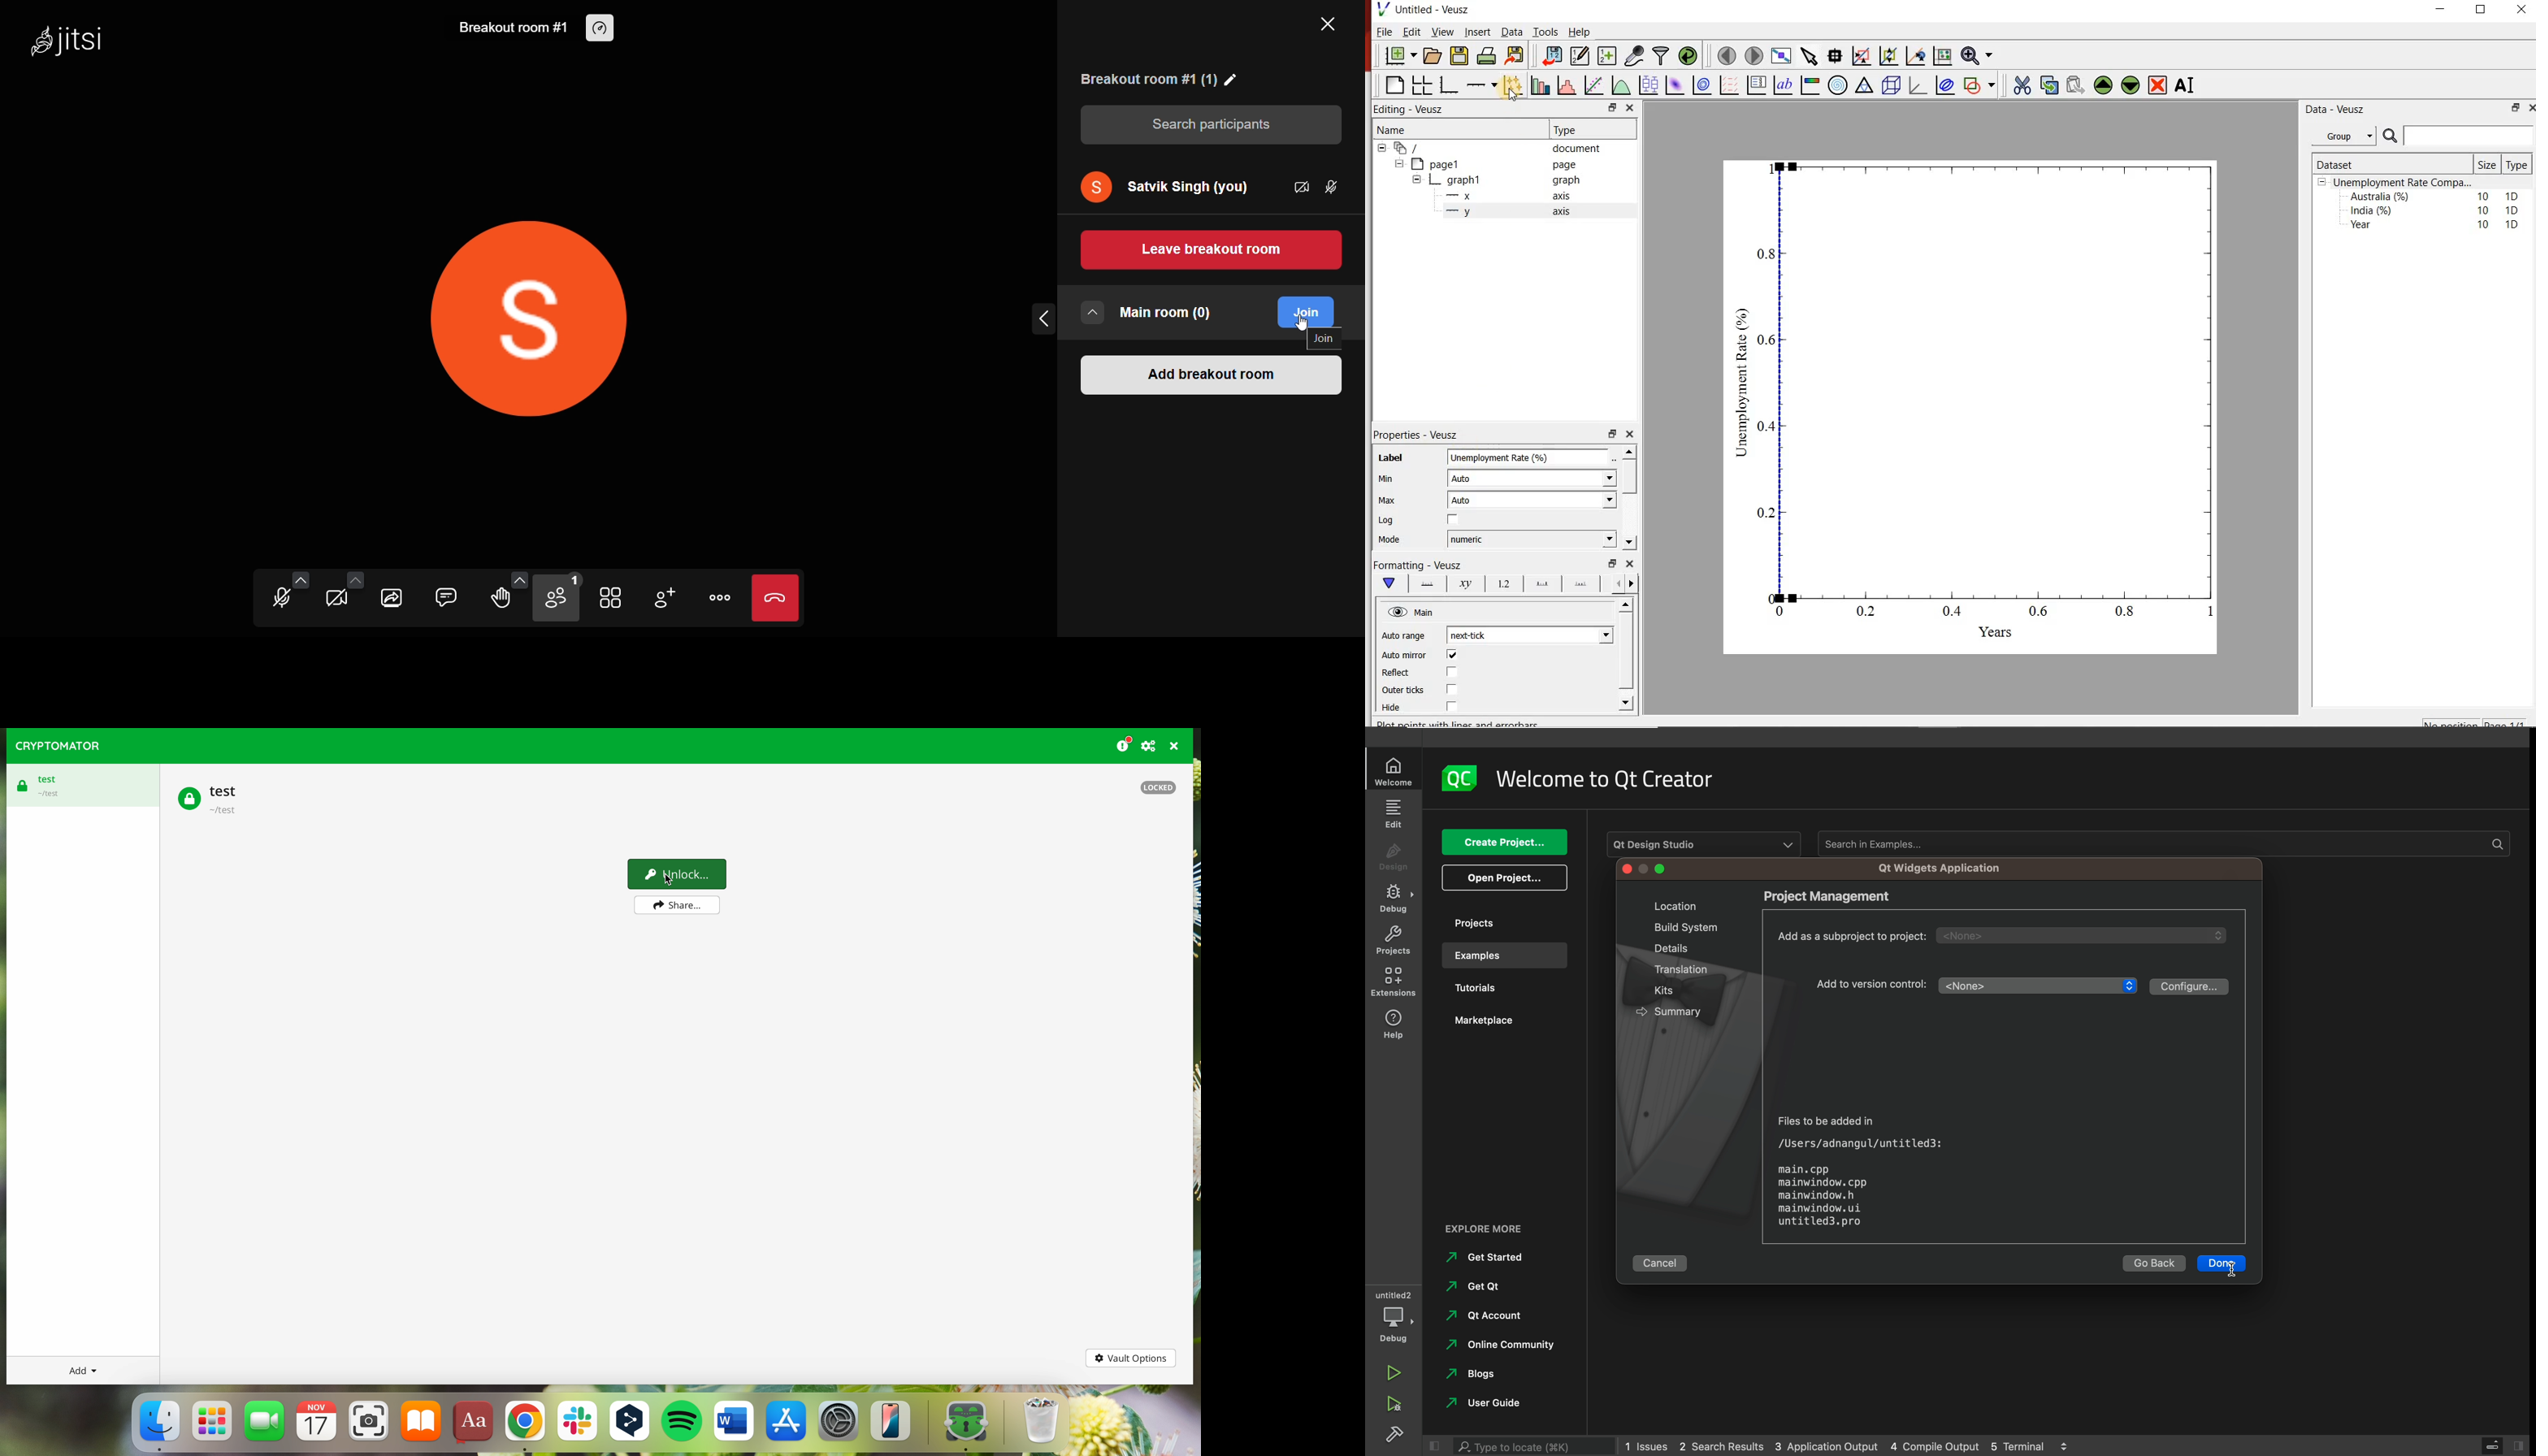 The image size is (2548, 1456). I want to click on minimise, so click(1614, 107).